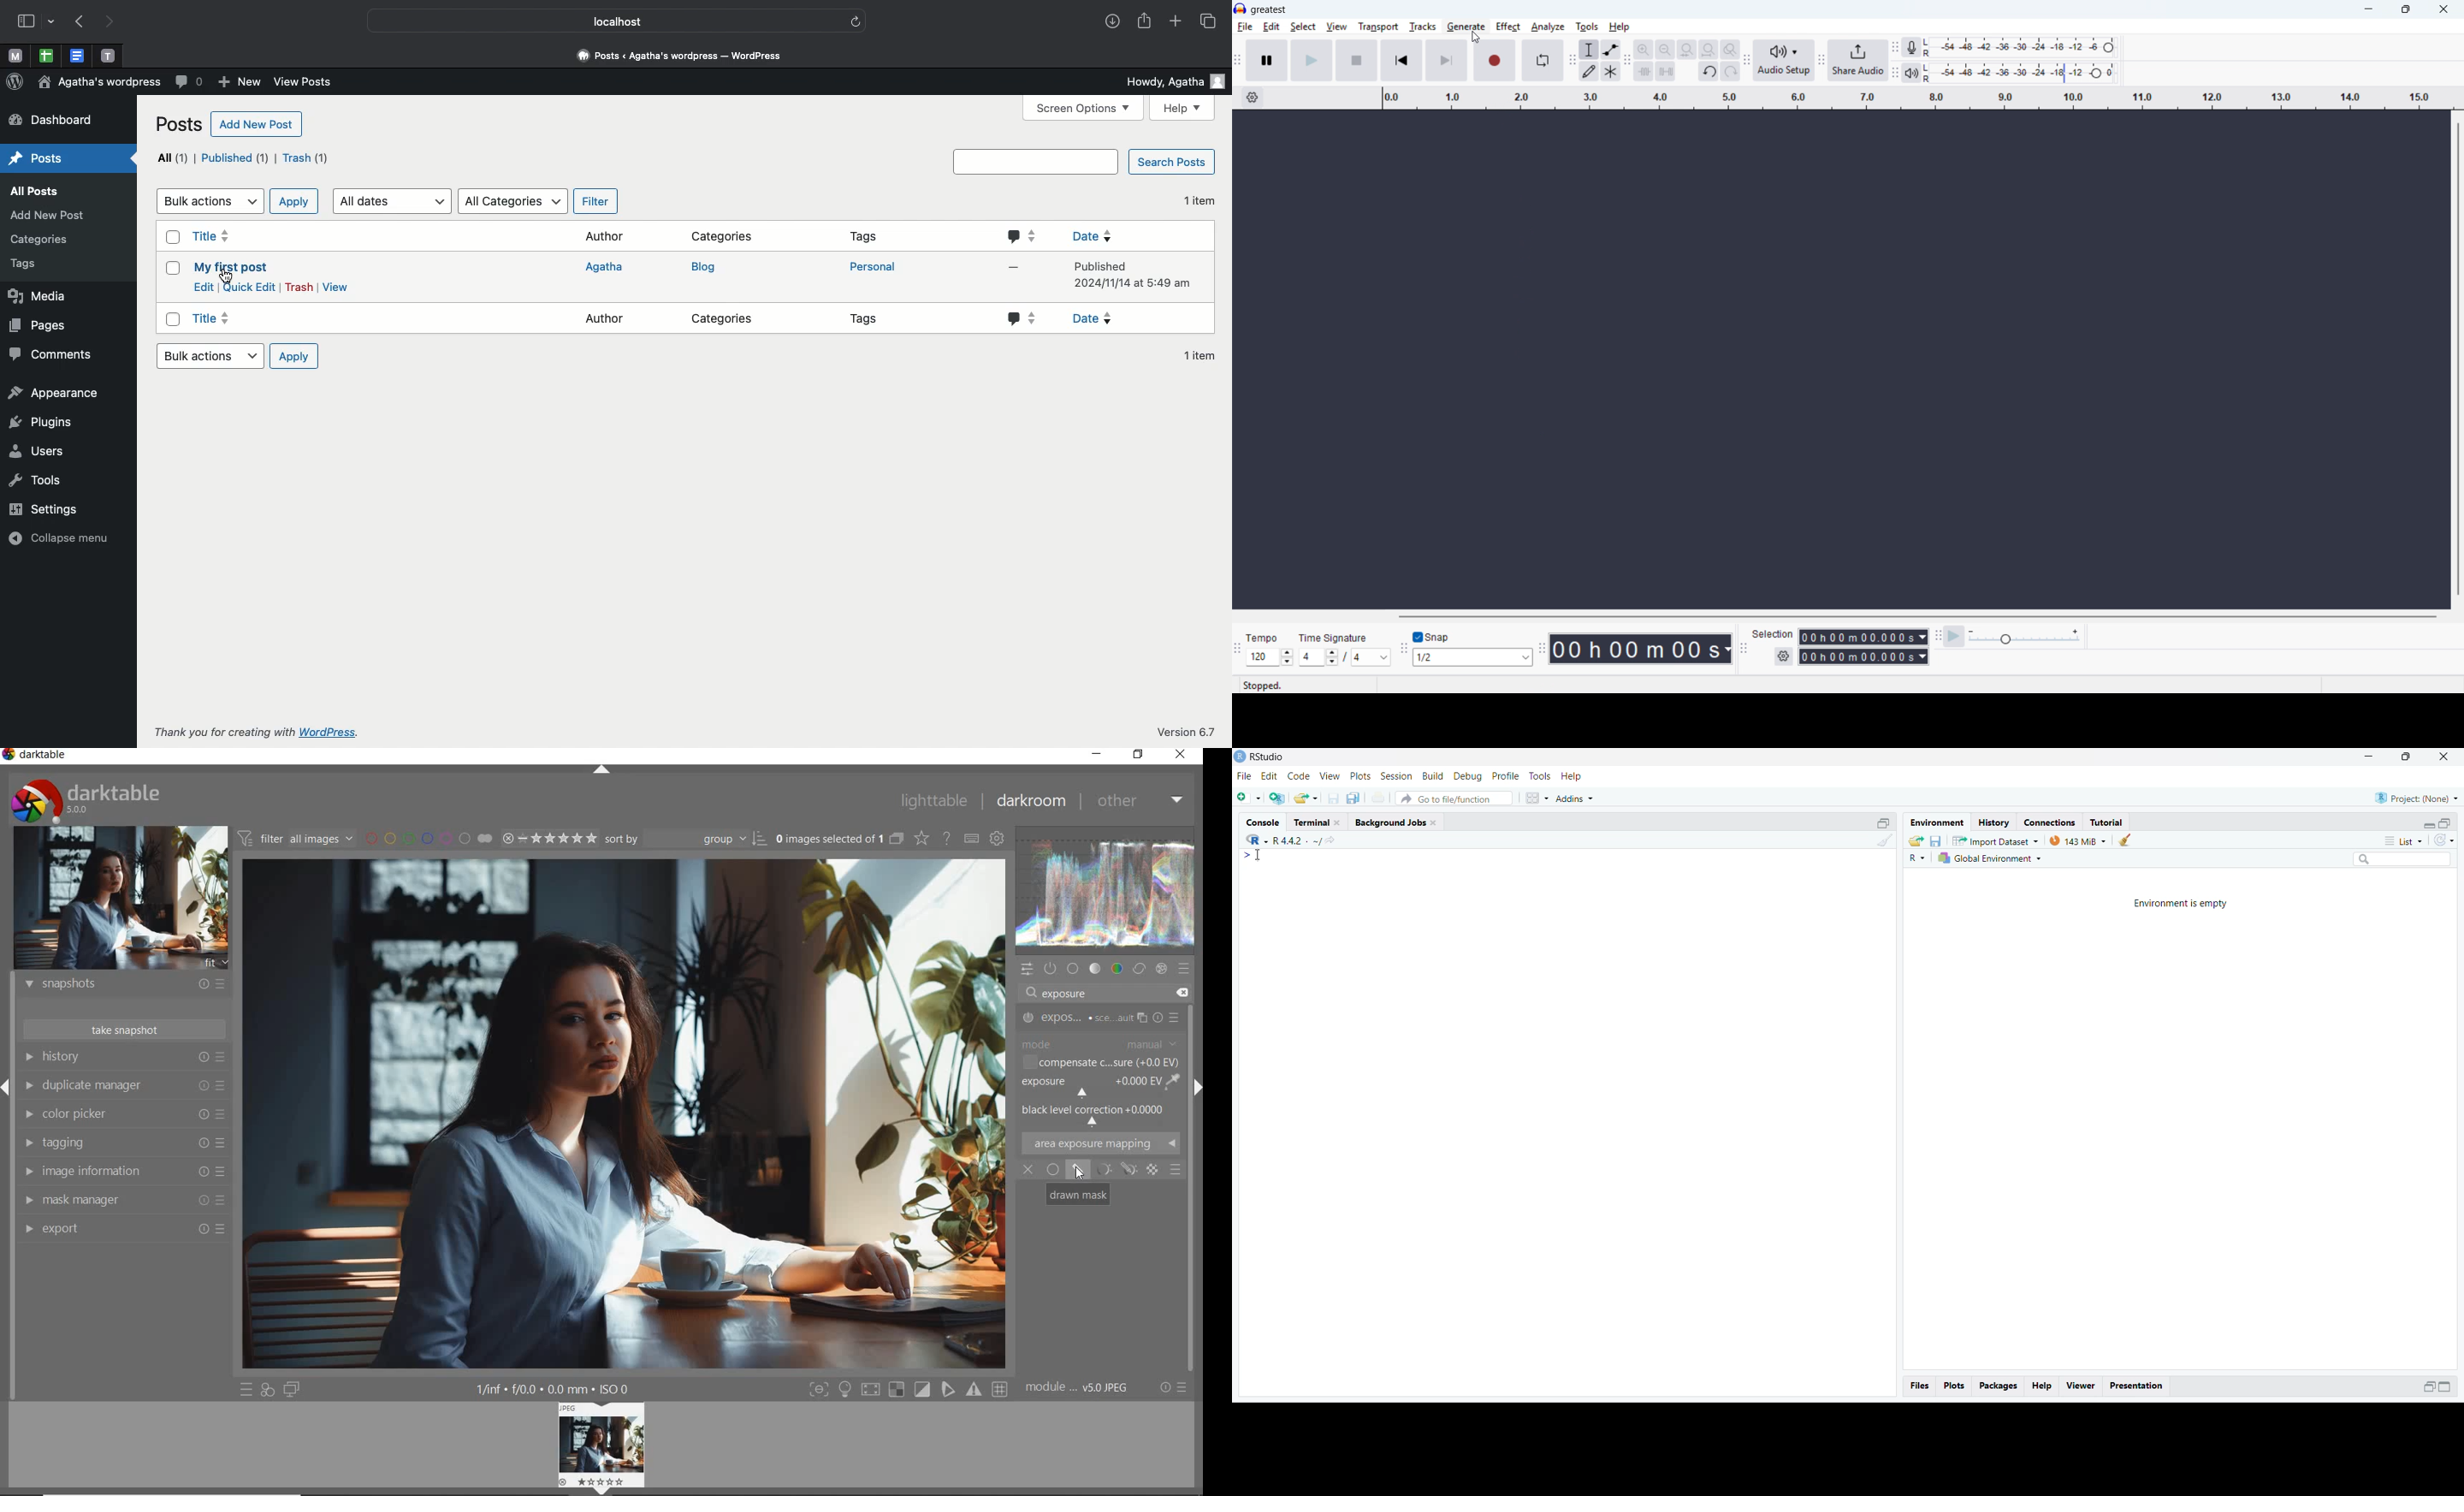  Describe the element at coordinates (1141, 234) in the screenshot. I see `Date` at that location.